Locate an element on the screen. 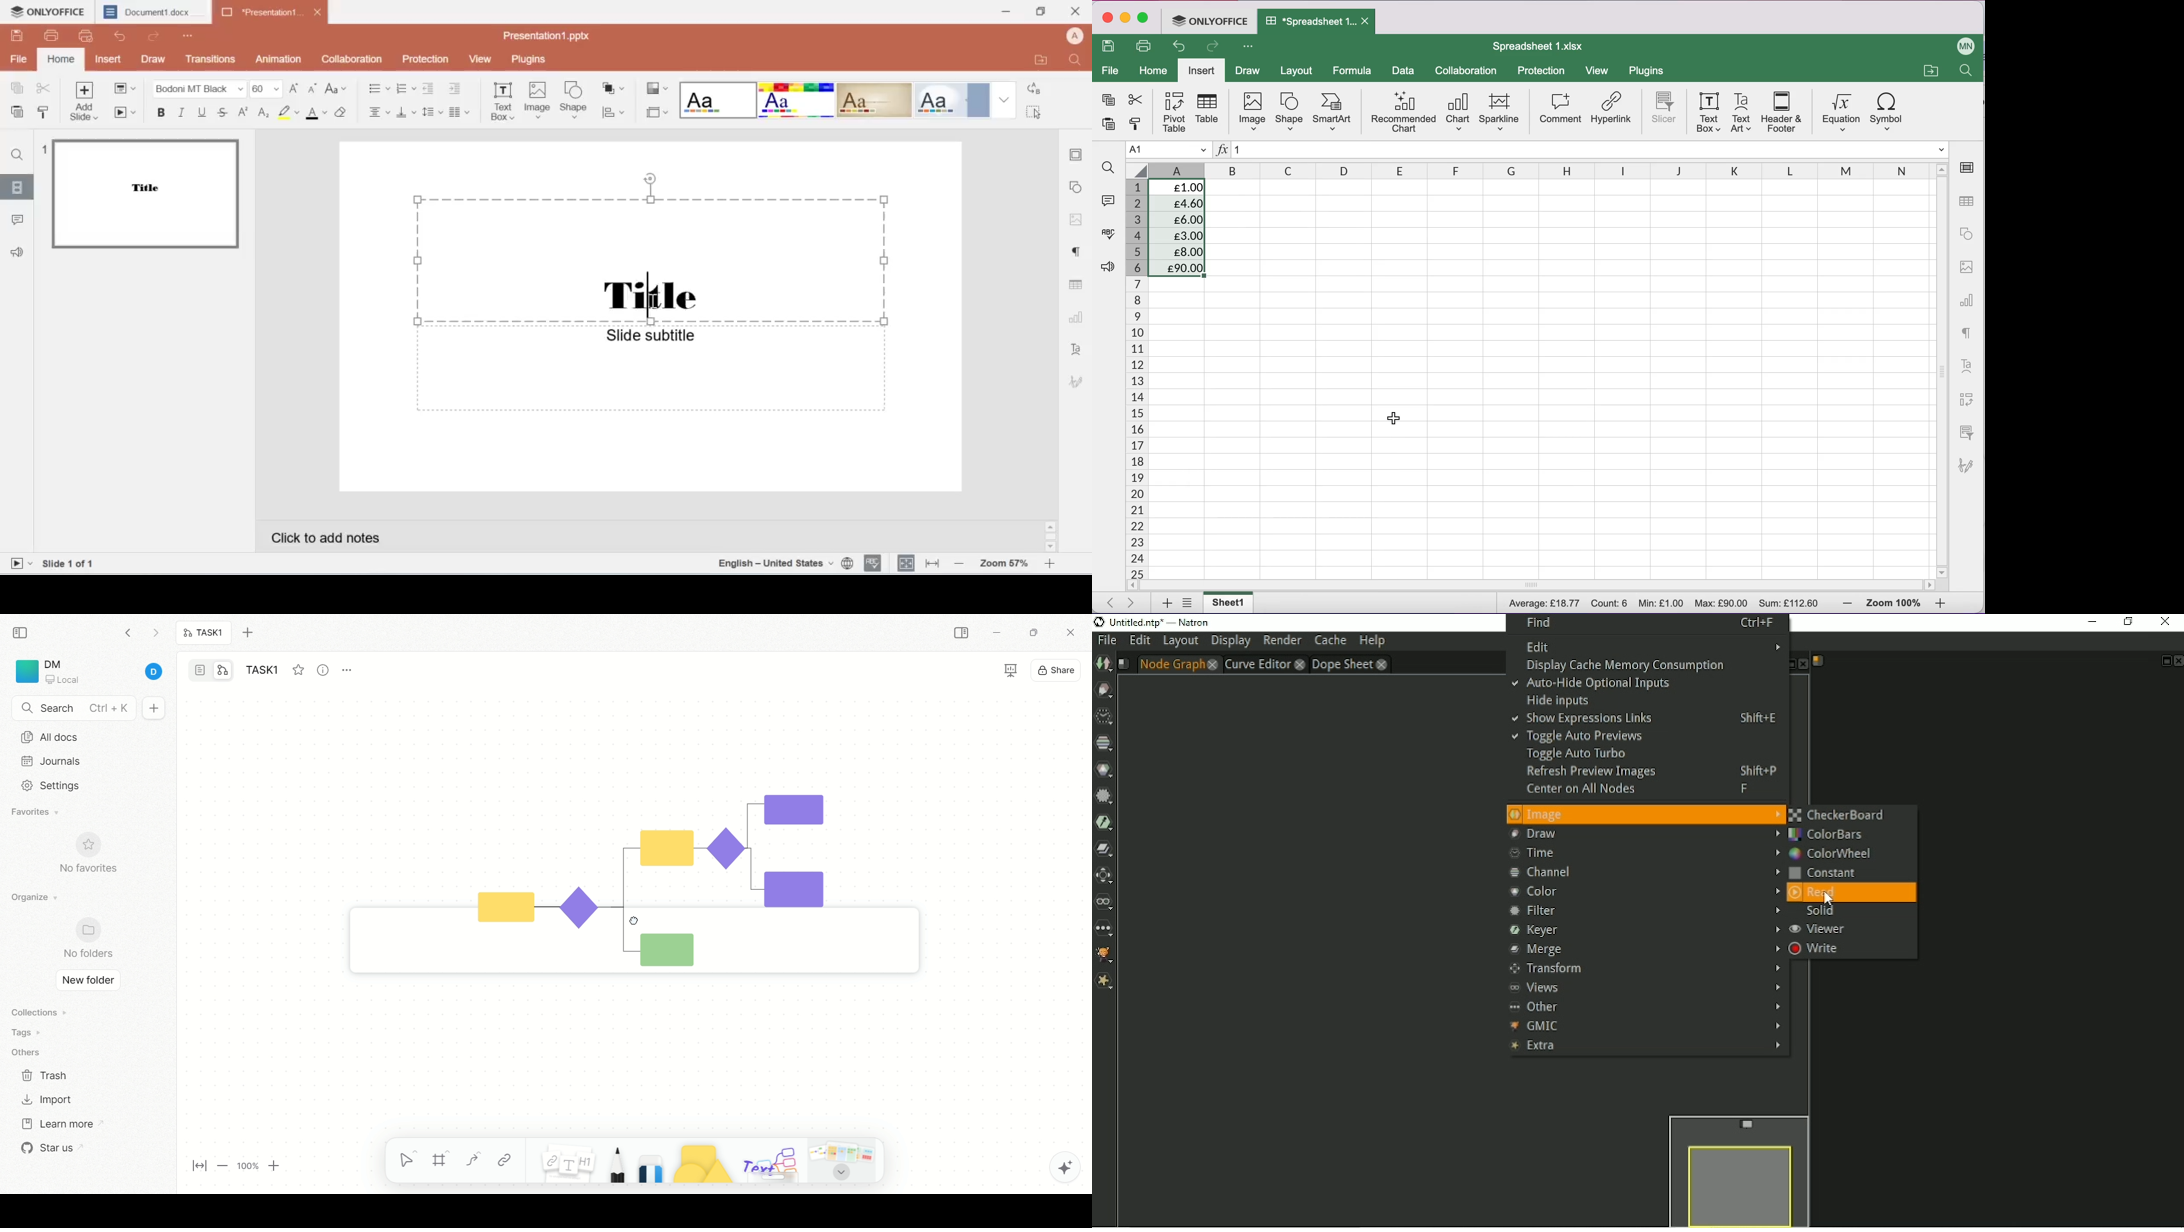 This screenshot has height=1232, width=2184. signature is located at coordinates (1968, 467).